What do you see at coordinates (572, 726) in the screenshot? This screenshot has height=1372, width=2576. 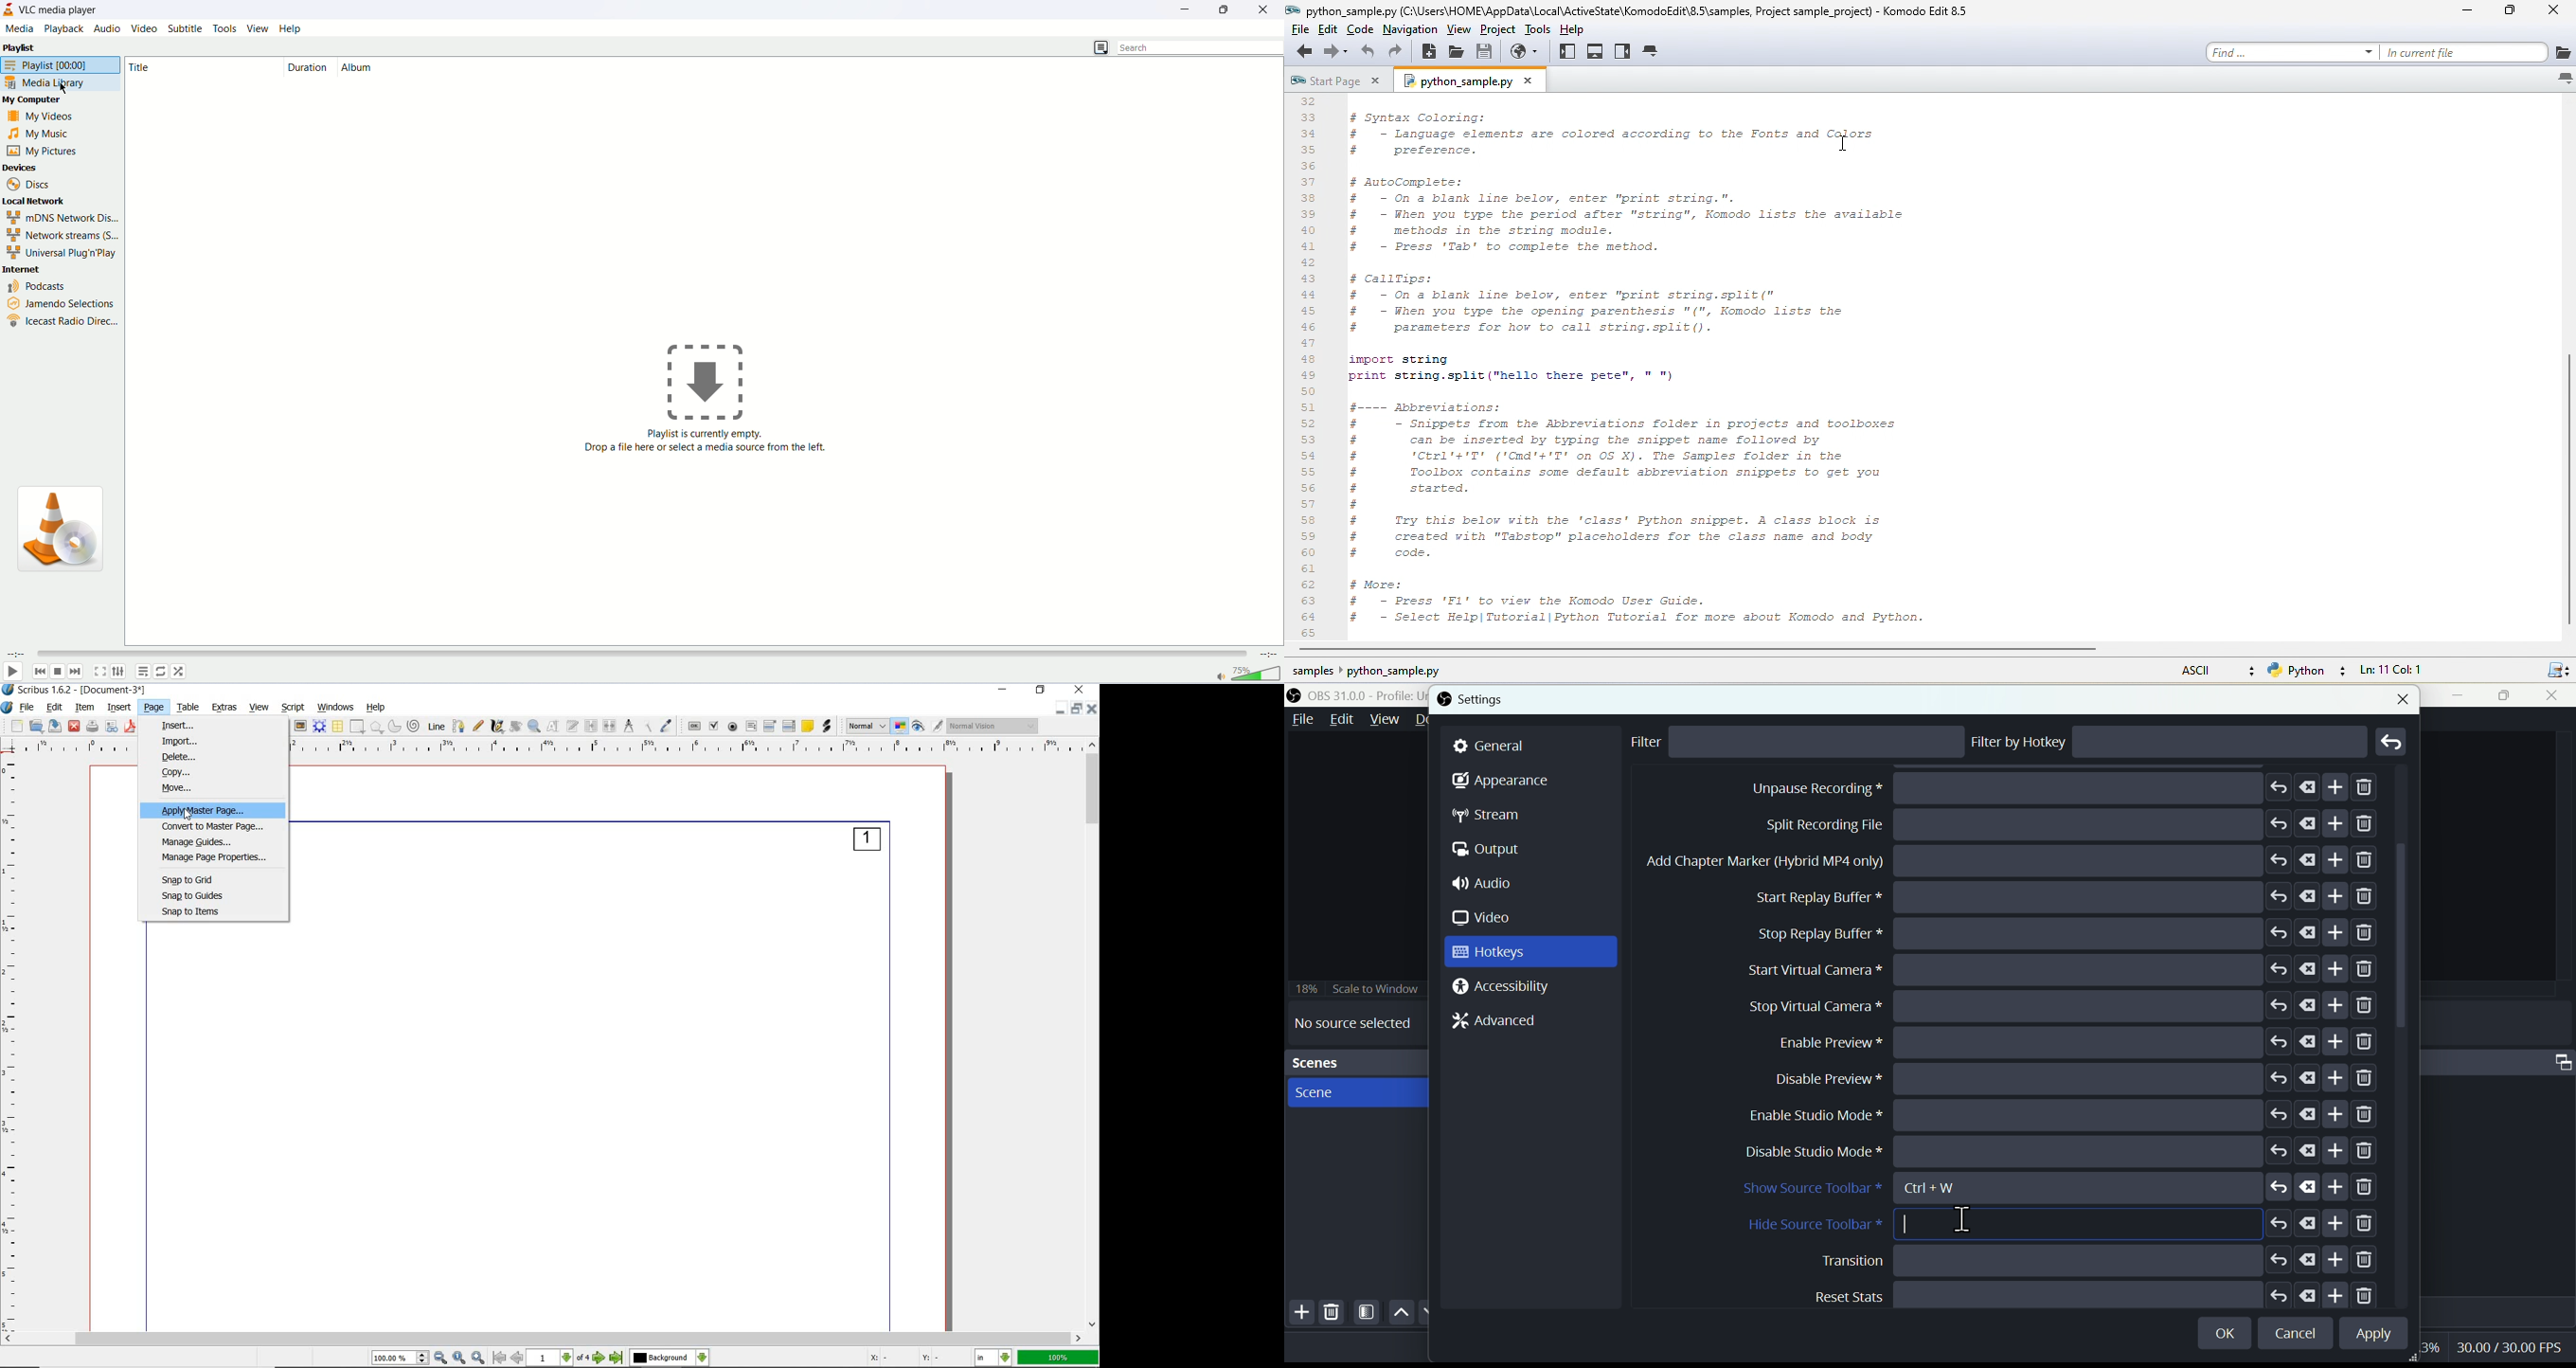 I see `edit text with story editor` at bounding box center [572, 726].